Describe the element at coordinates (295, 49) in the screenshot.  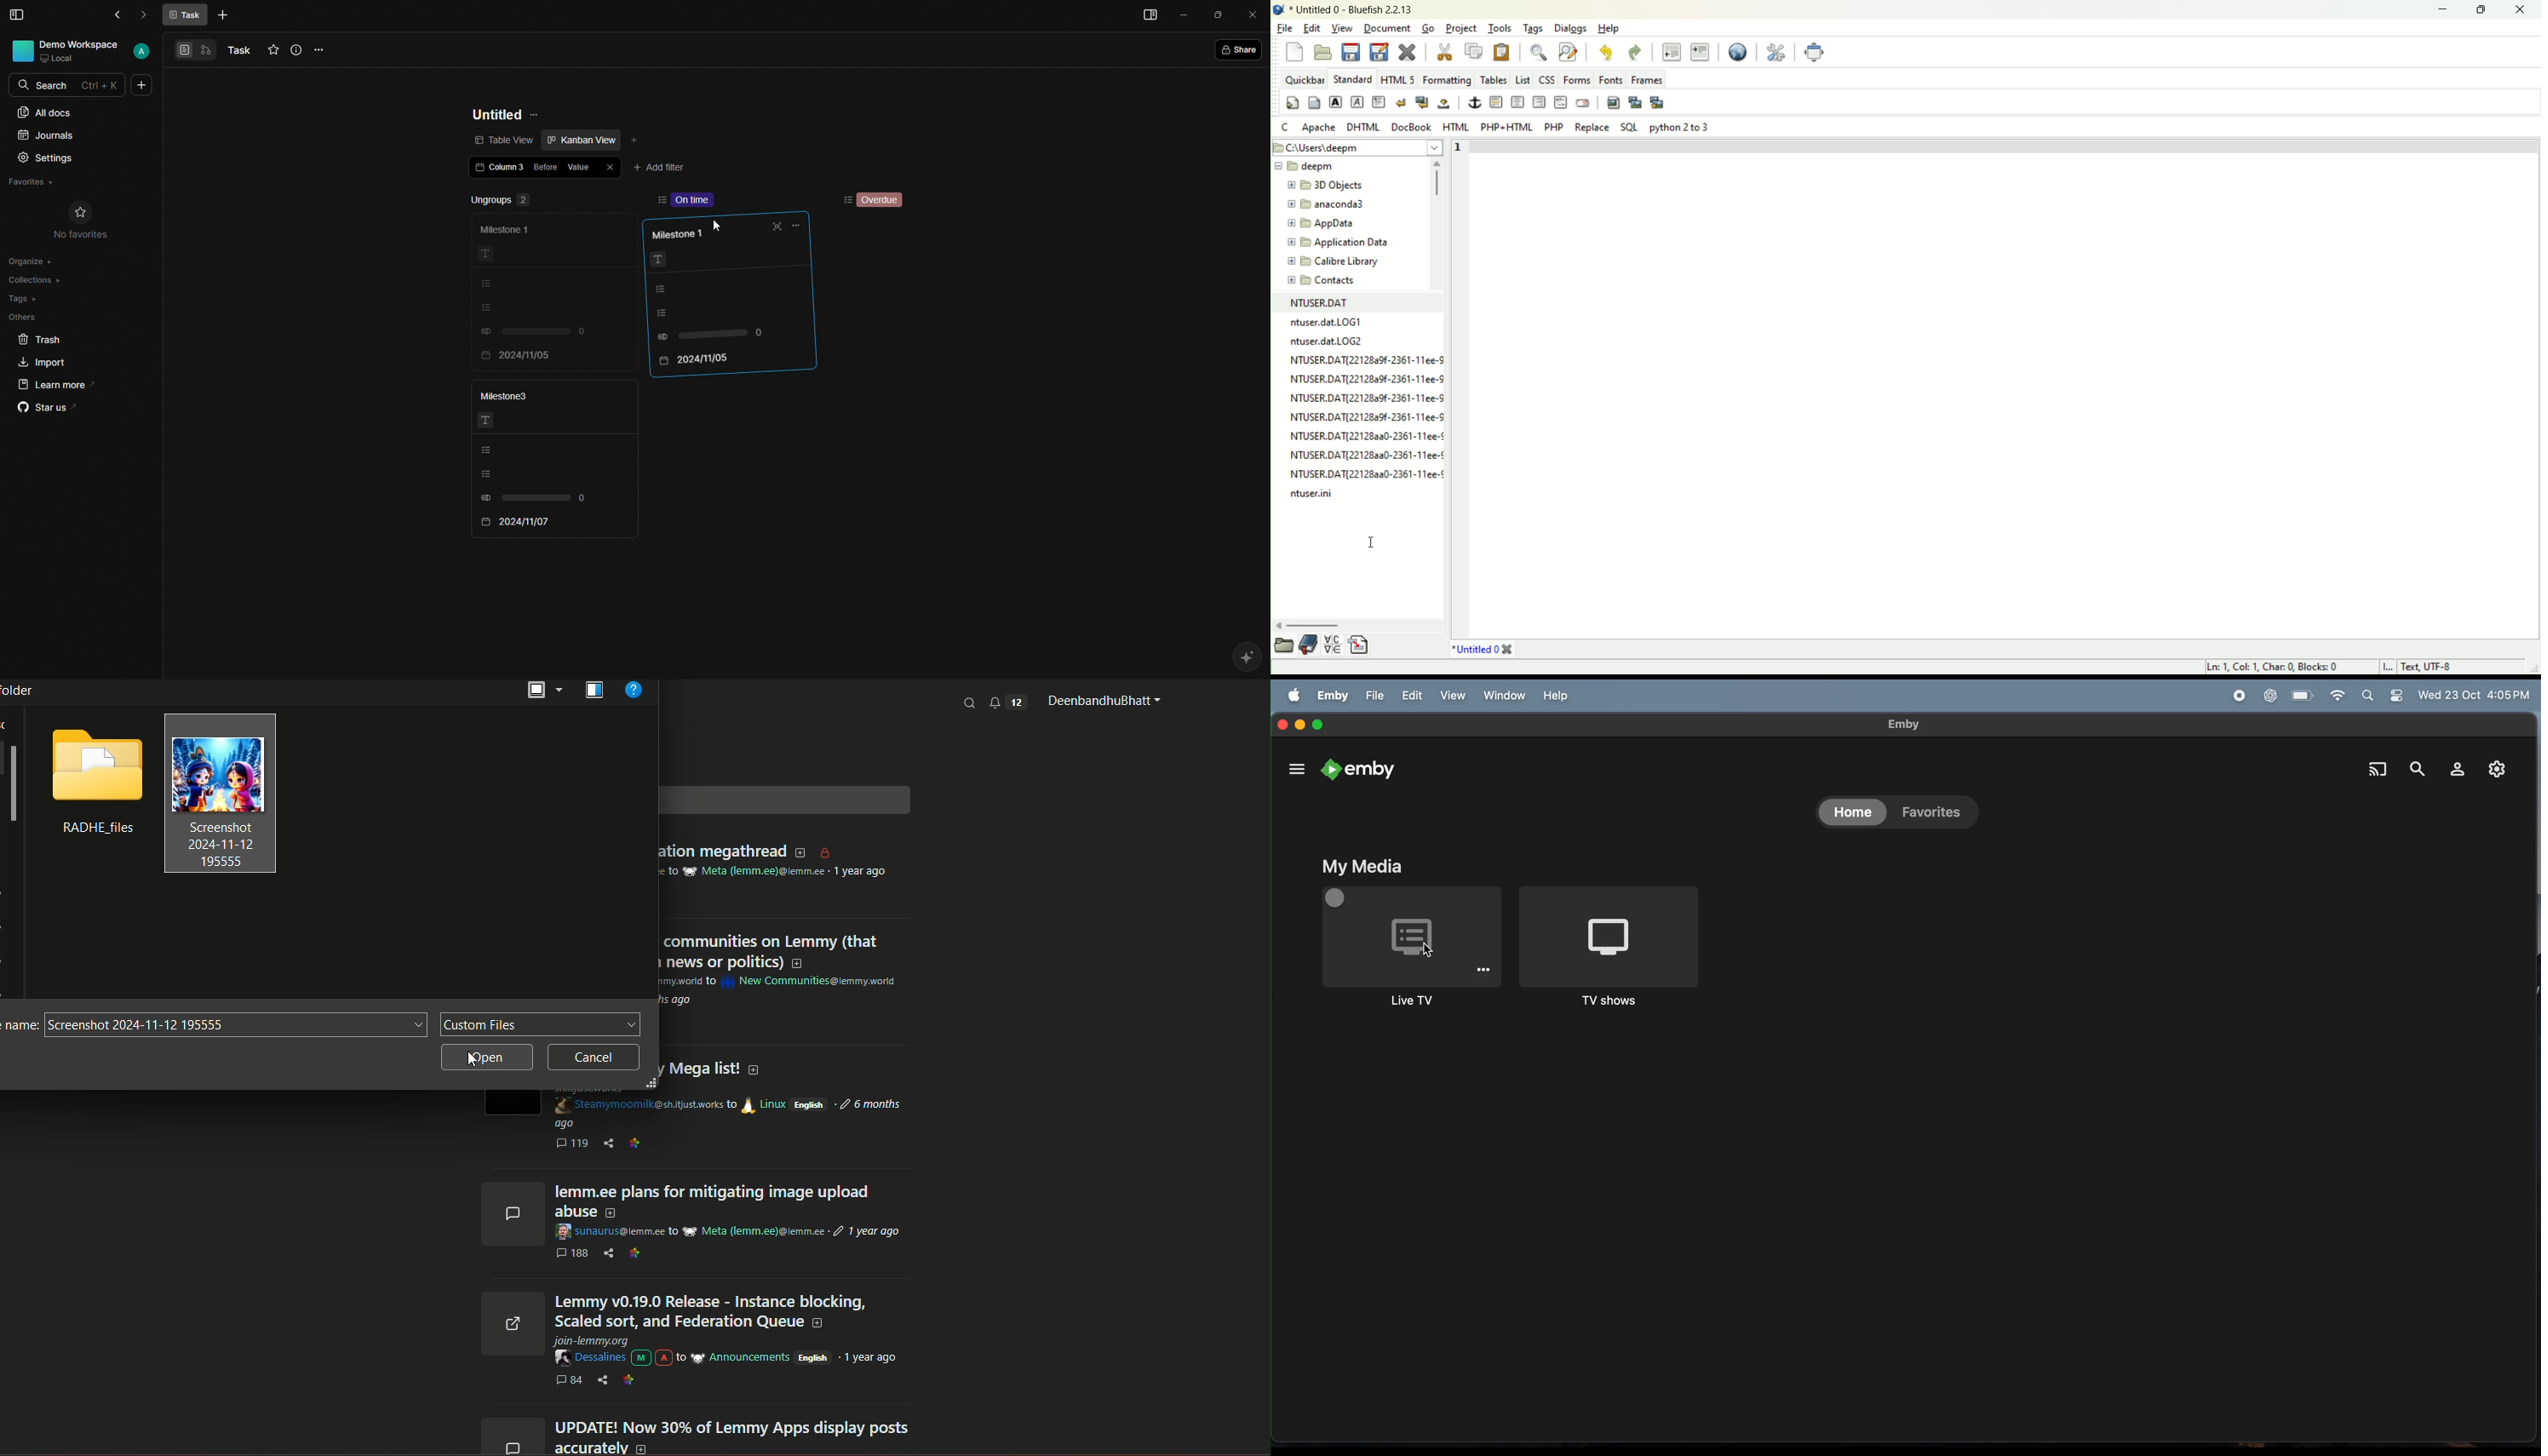
I see `Info` at that location.